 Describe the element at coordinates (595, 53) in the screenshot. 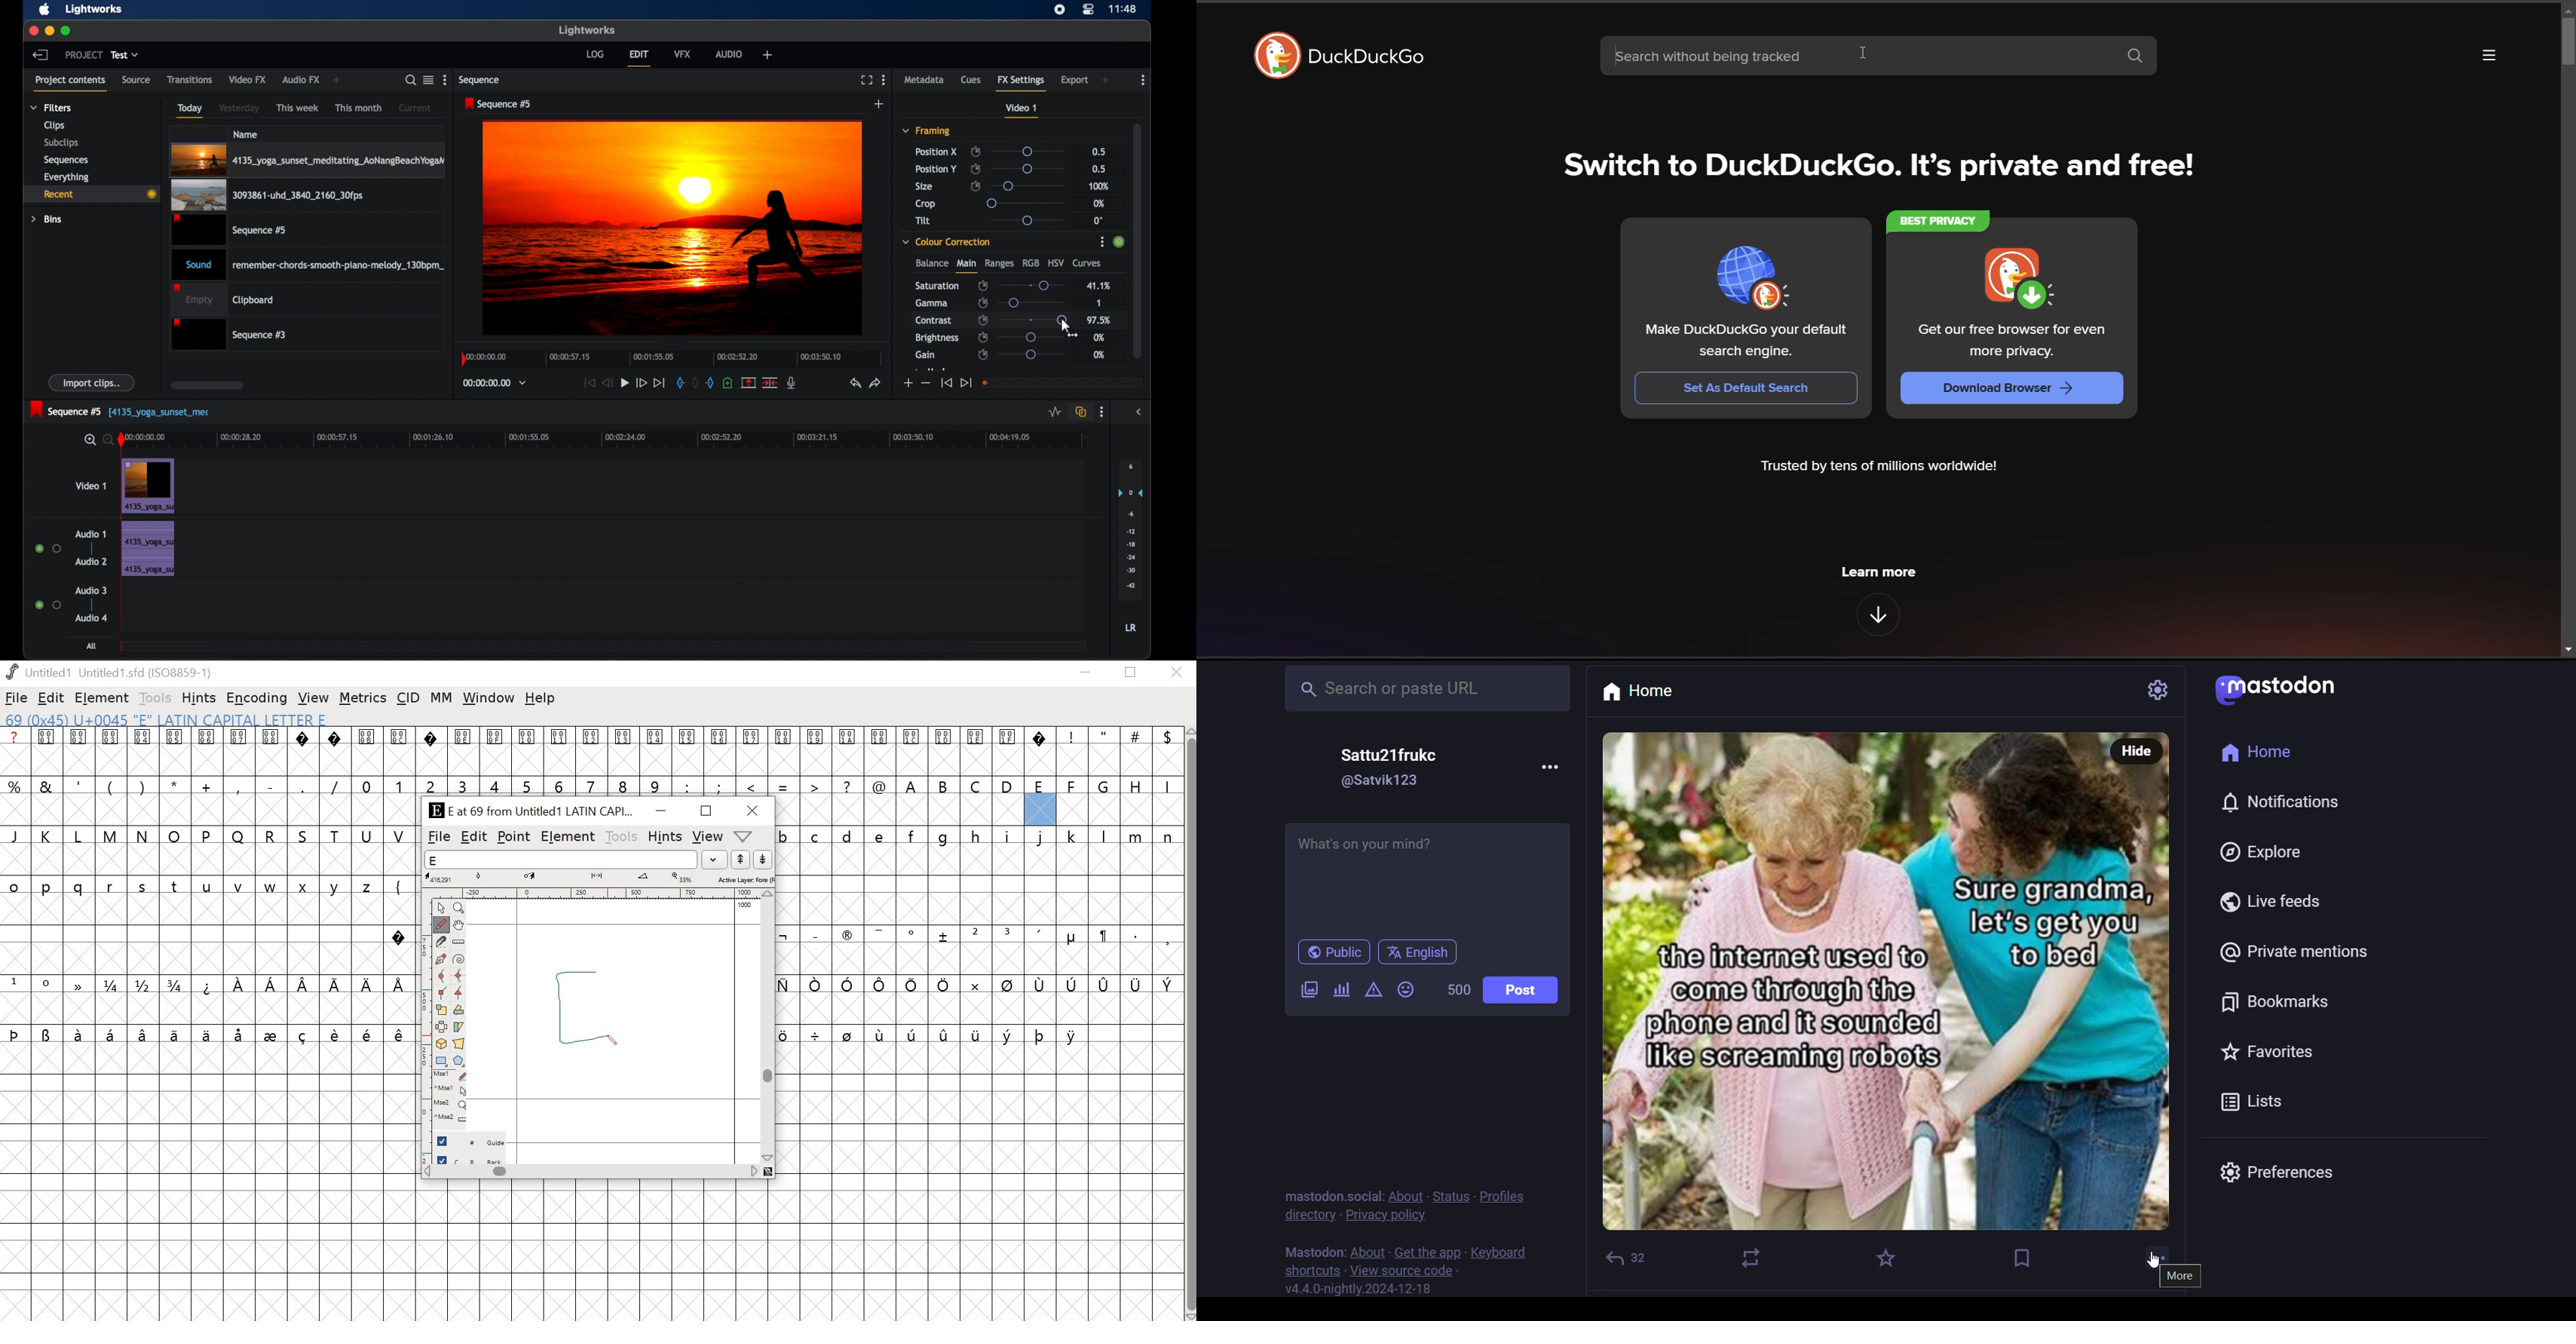

I see `log` at that location.